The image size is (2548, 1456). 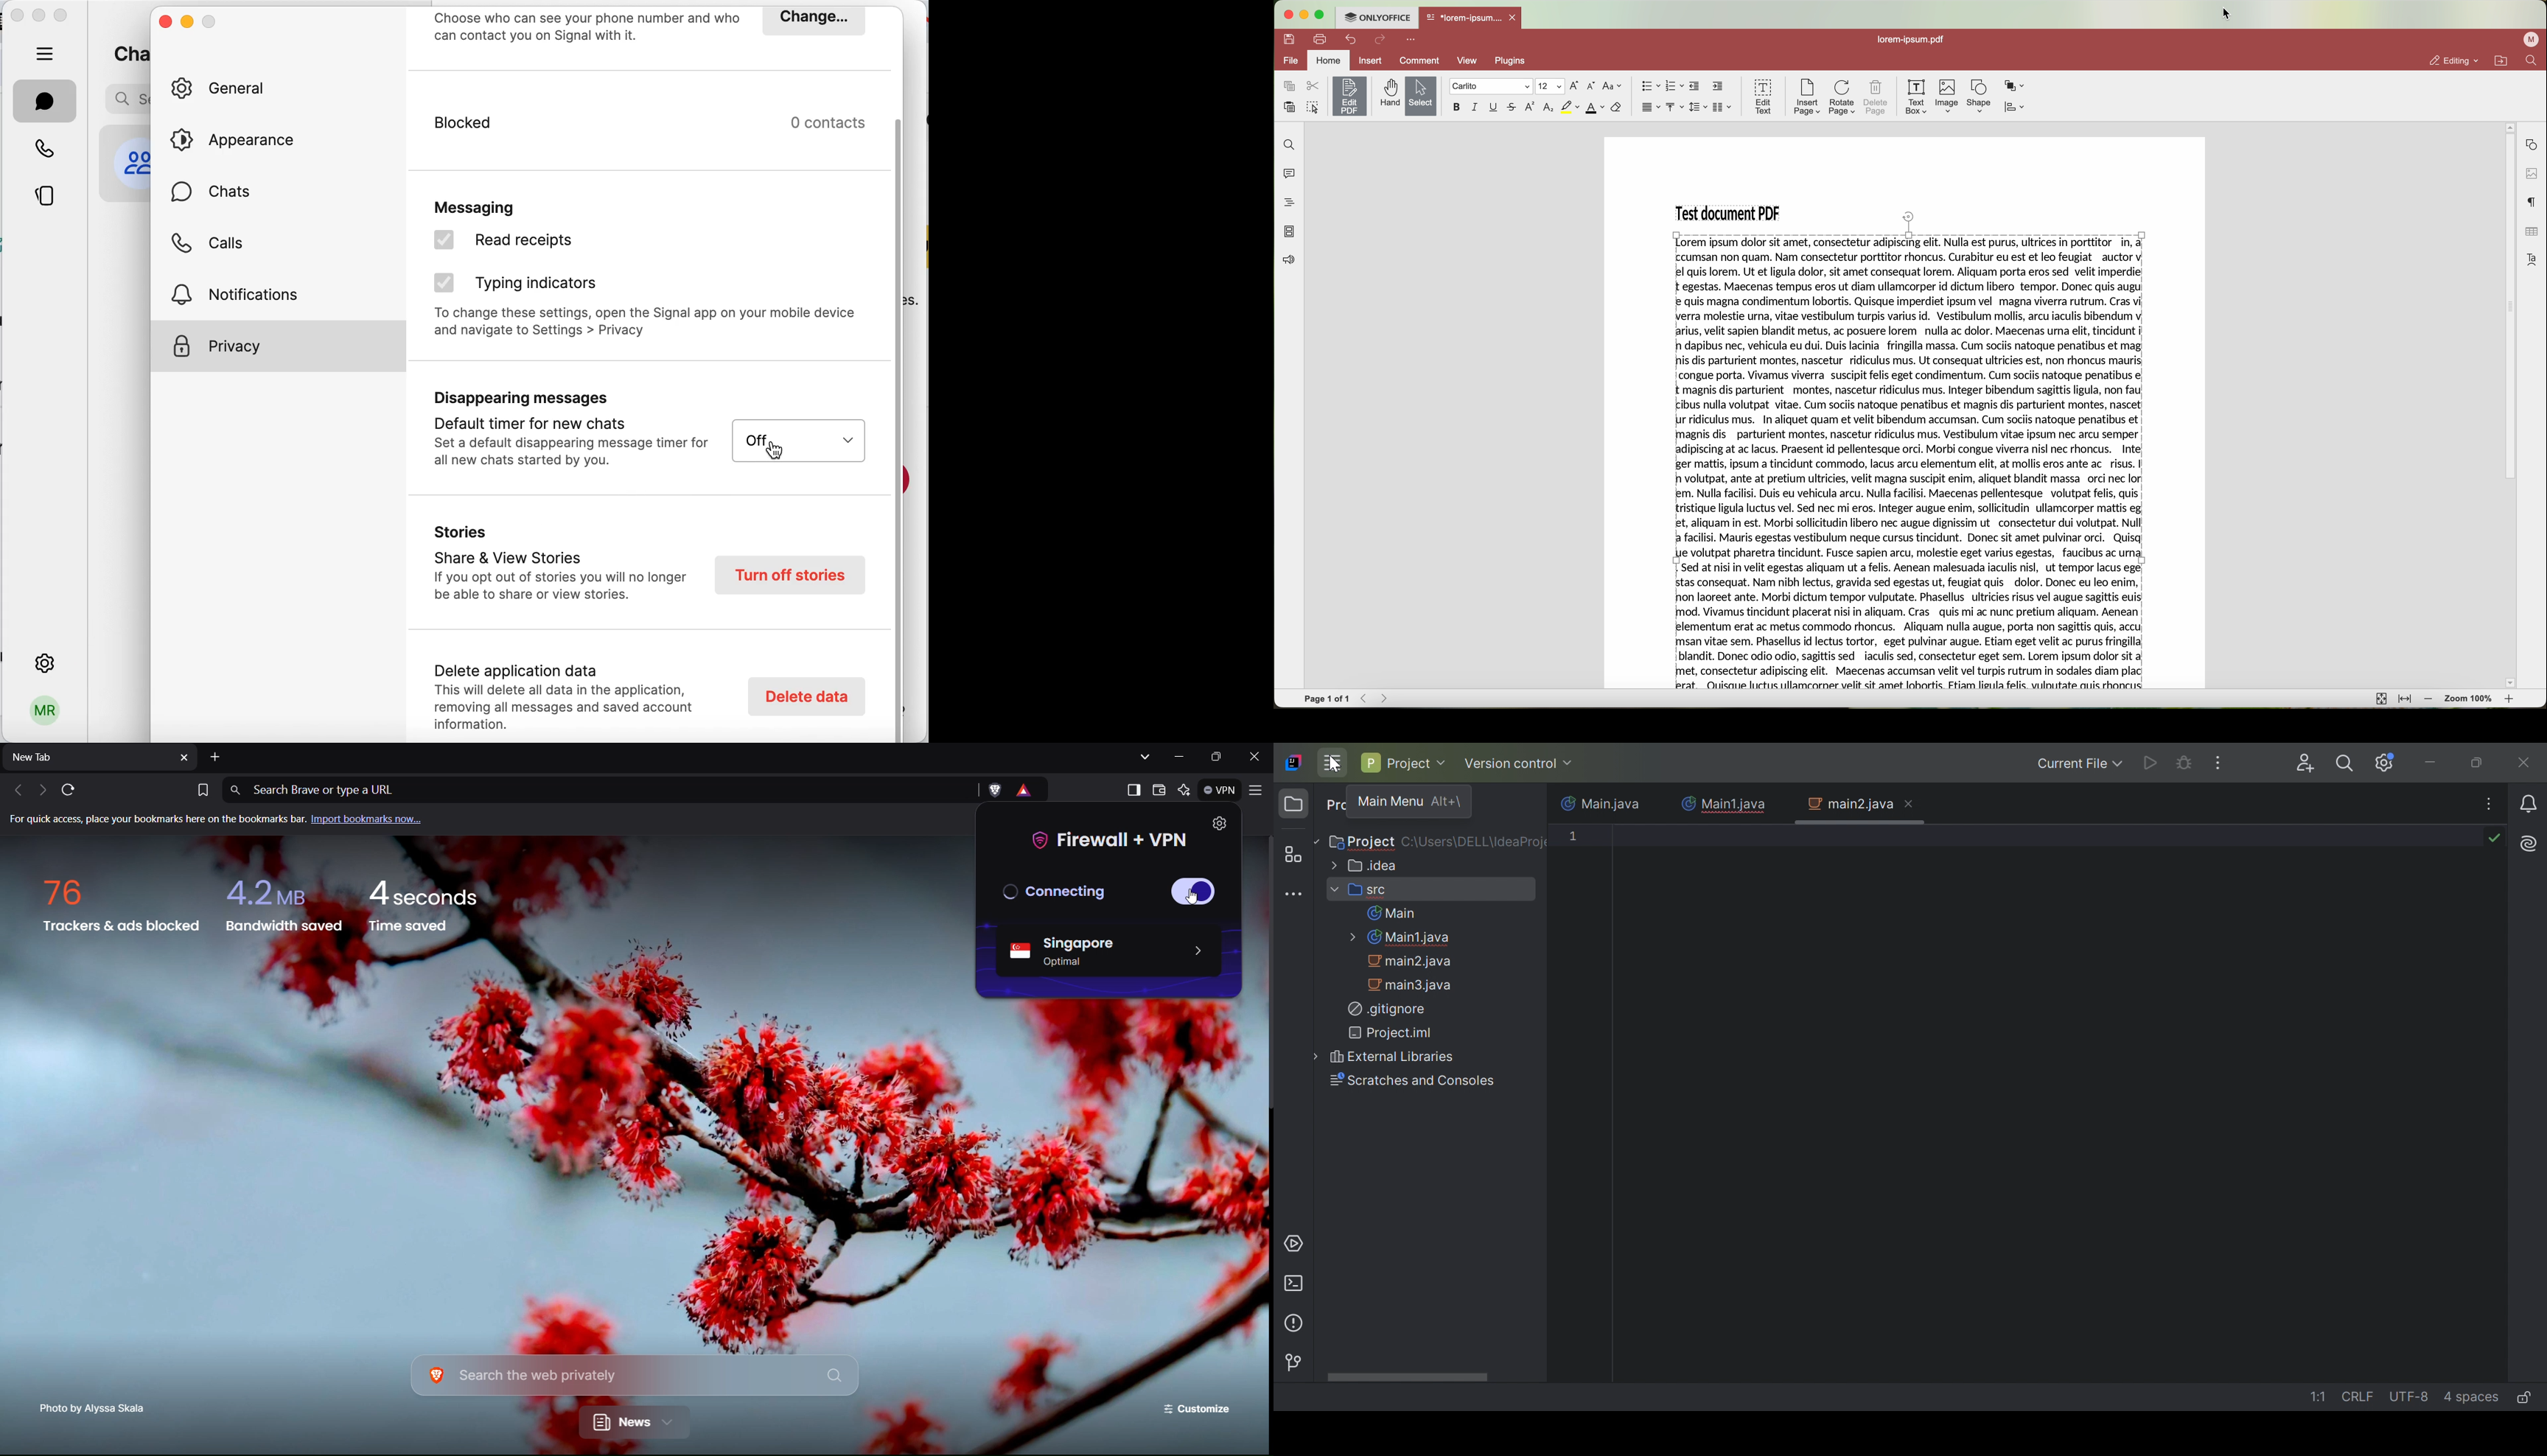 What do you see at coordinates (1949, 97) in the screenshot?
I see `image` at bounding box center [1949, 97].